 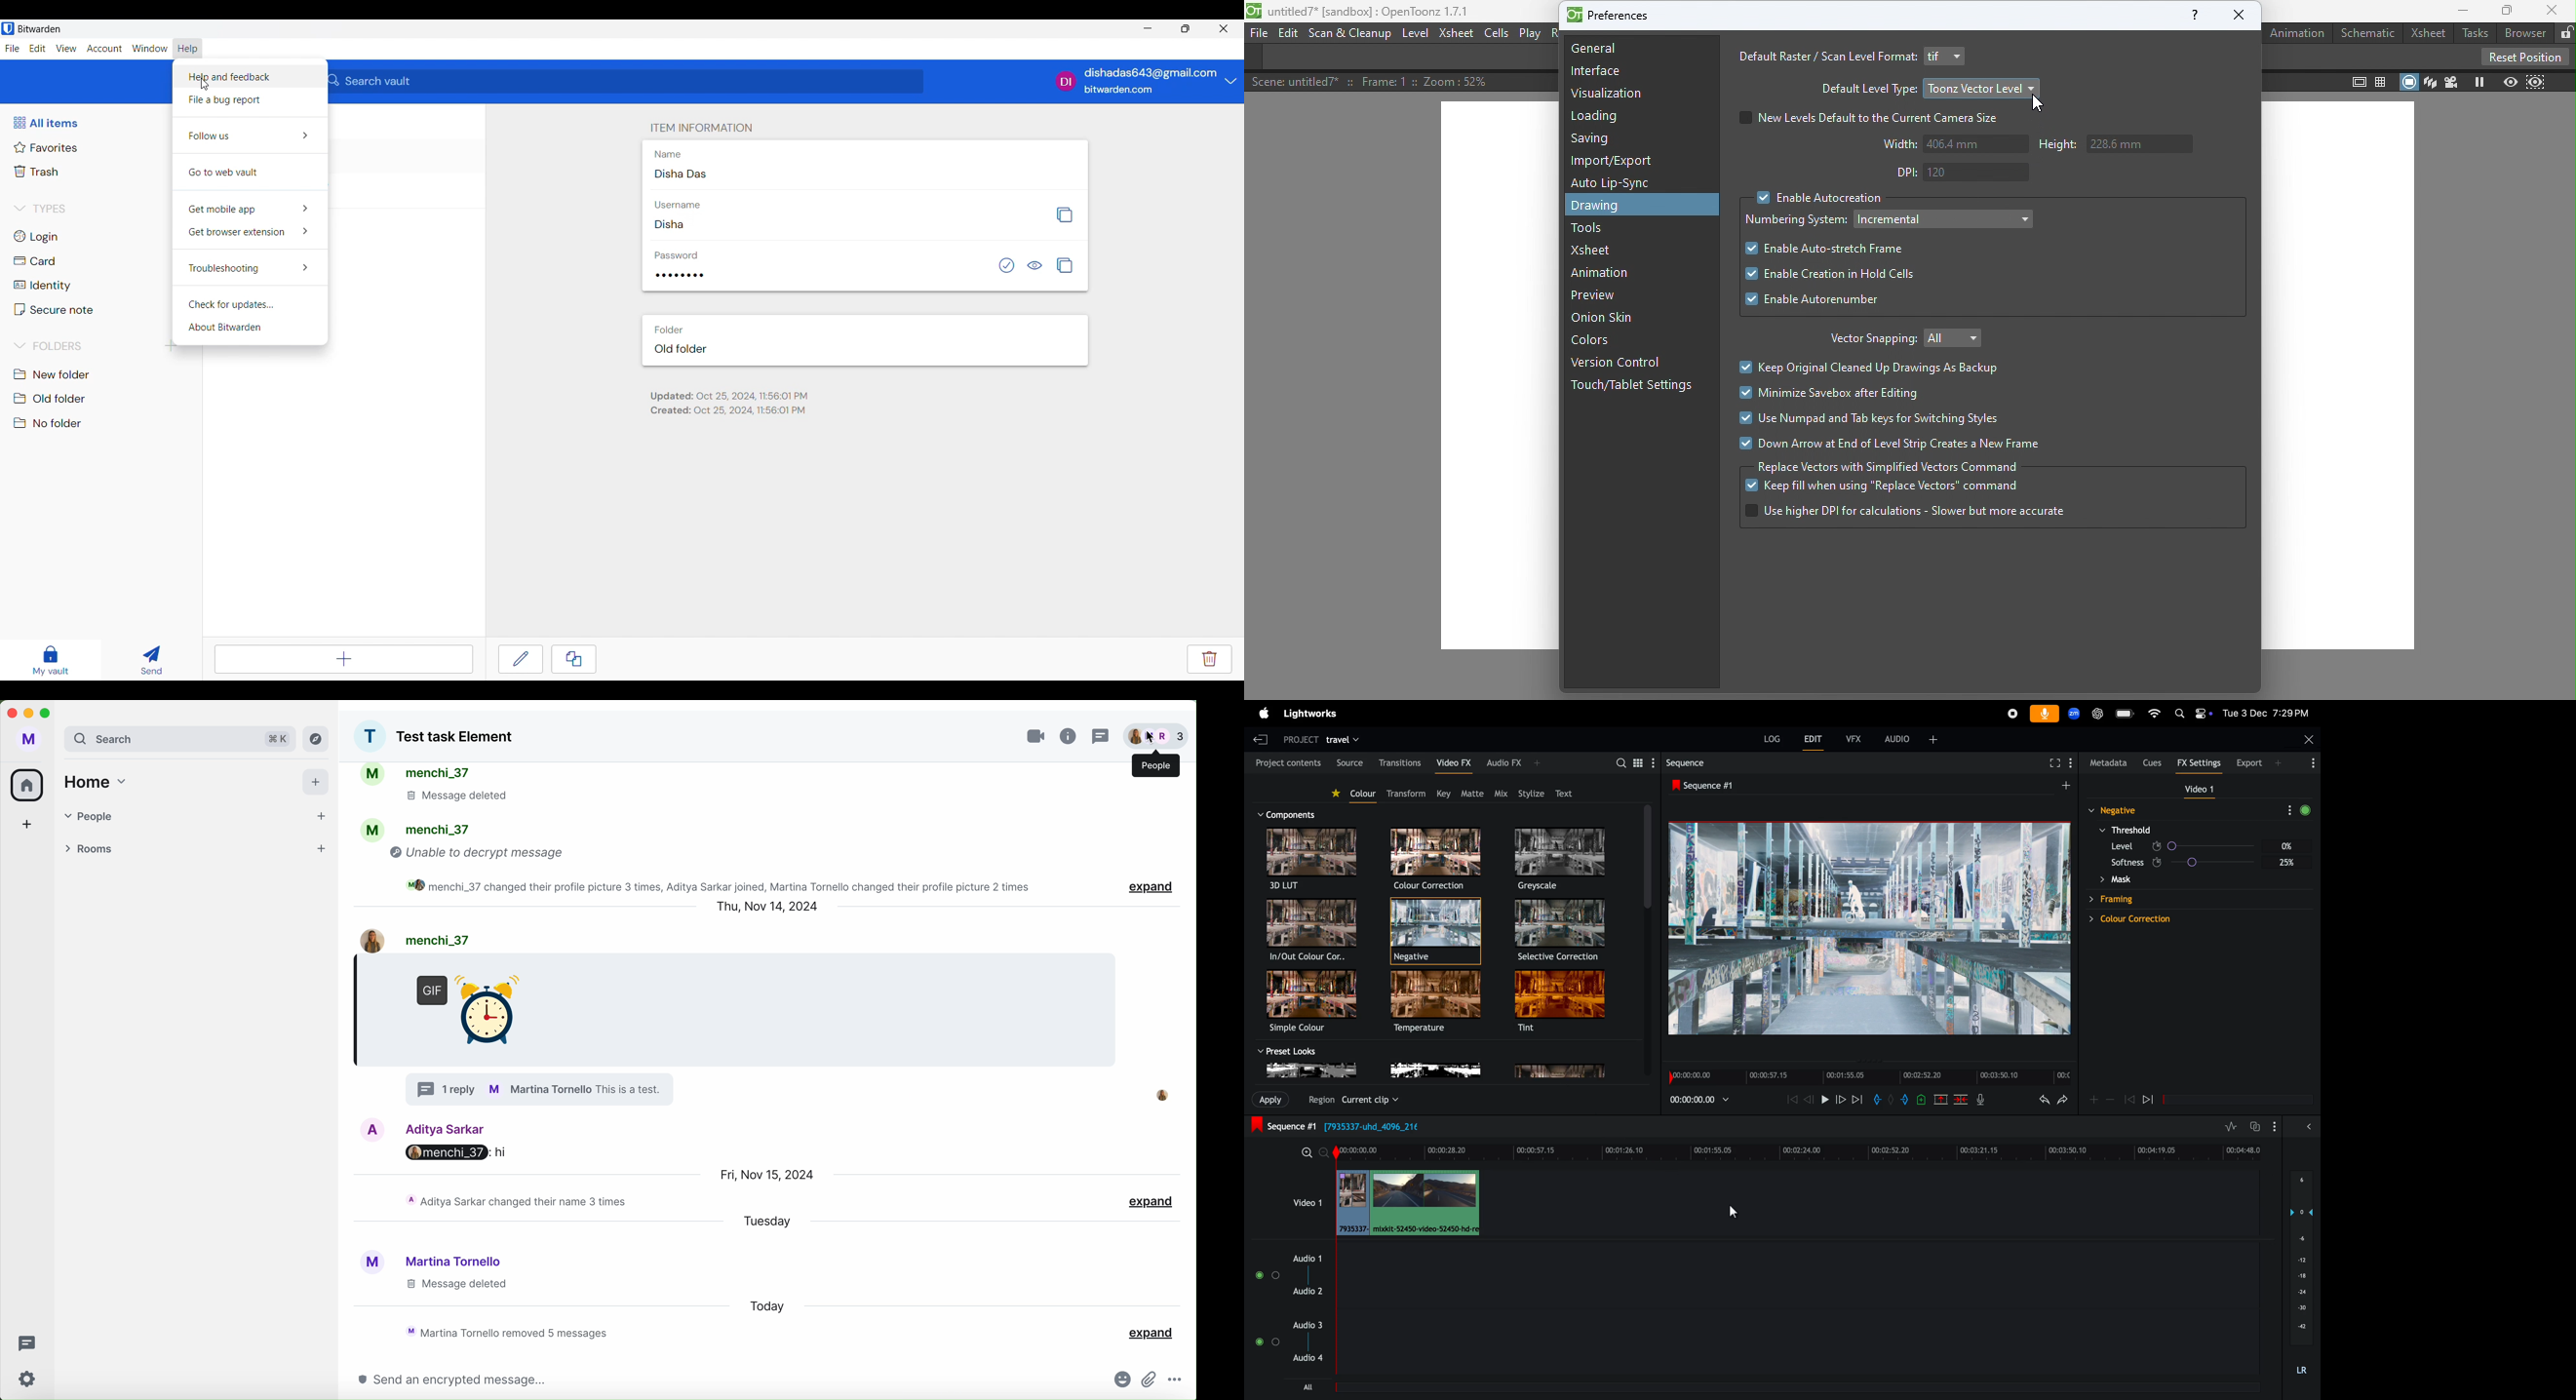 What do you see at coordinates (2505, 11) in the screenshot?
I see `Maximize` at bounding box center [2505, 11].